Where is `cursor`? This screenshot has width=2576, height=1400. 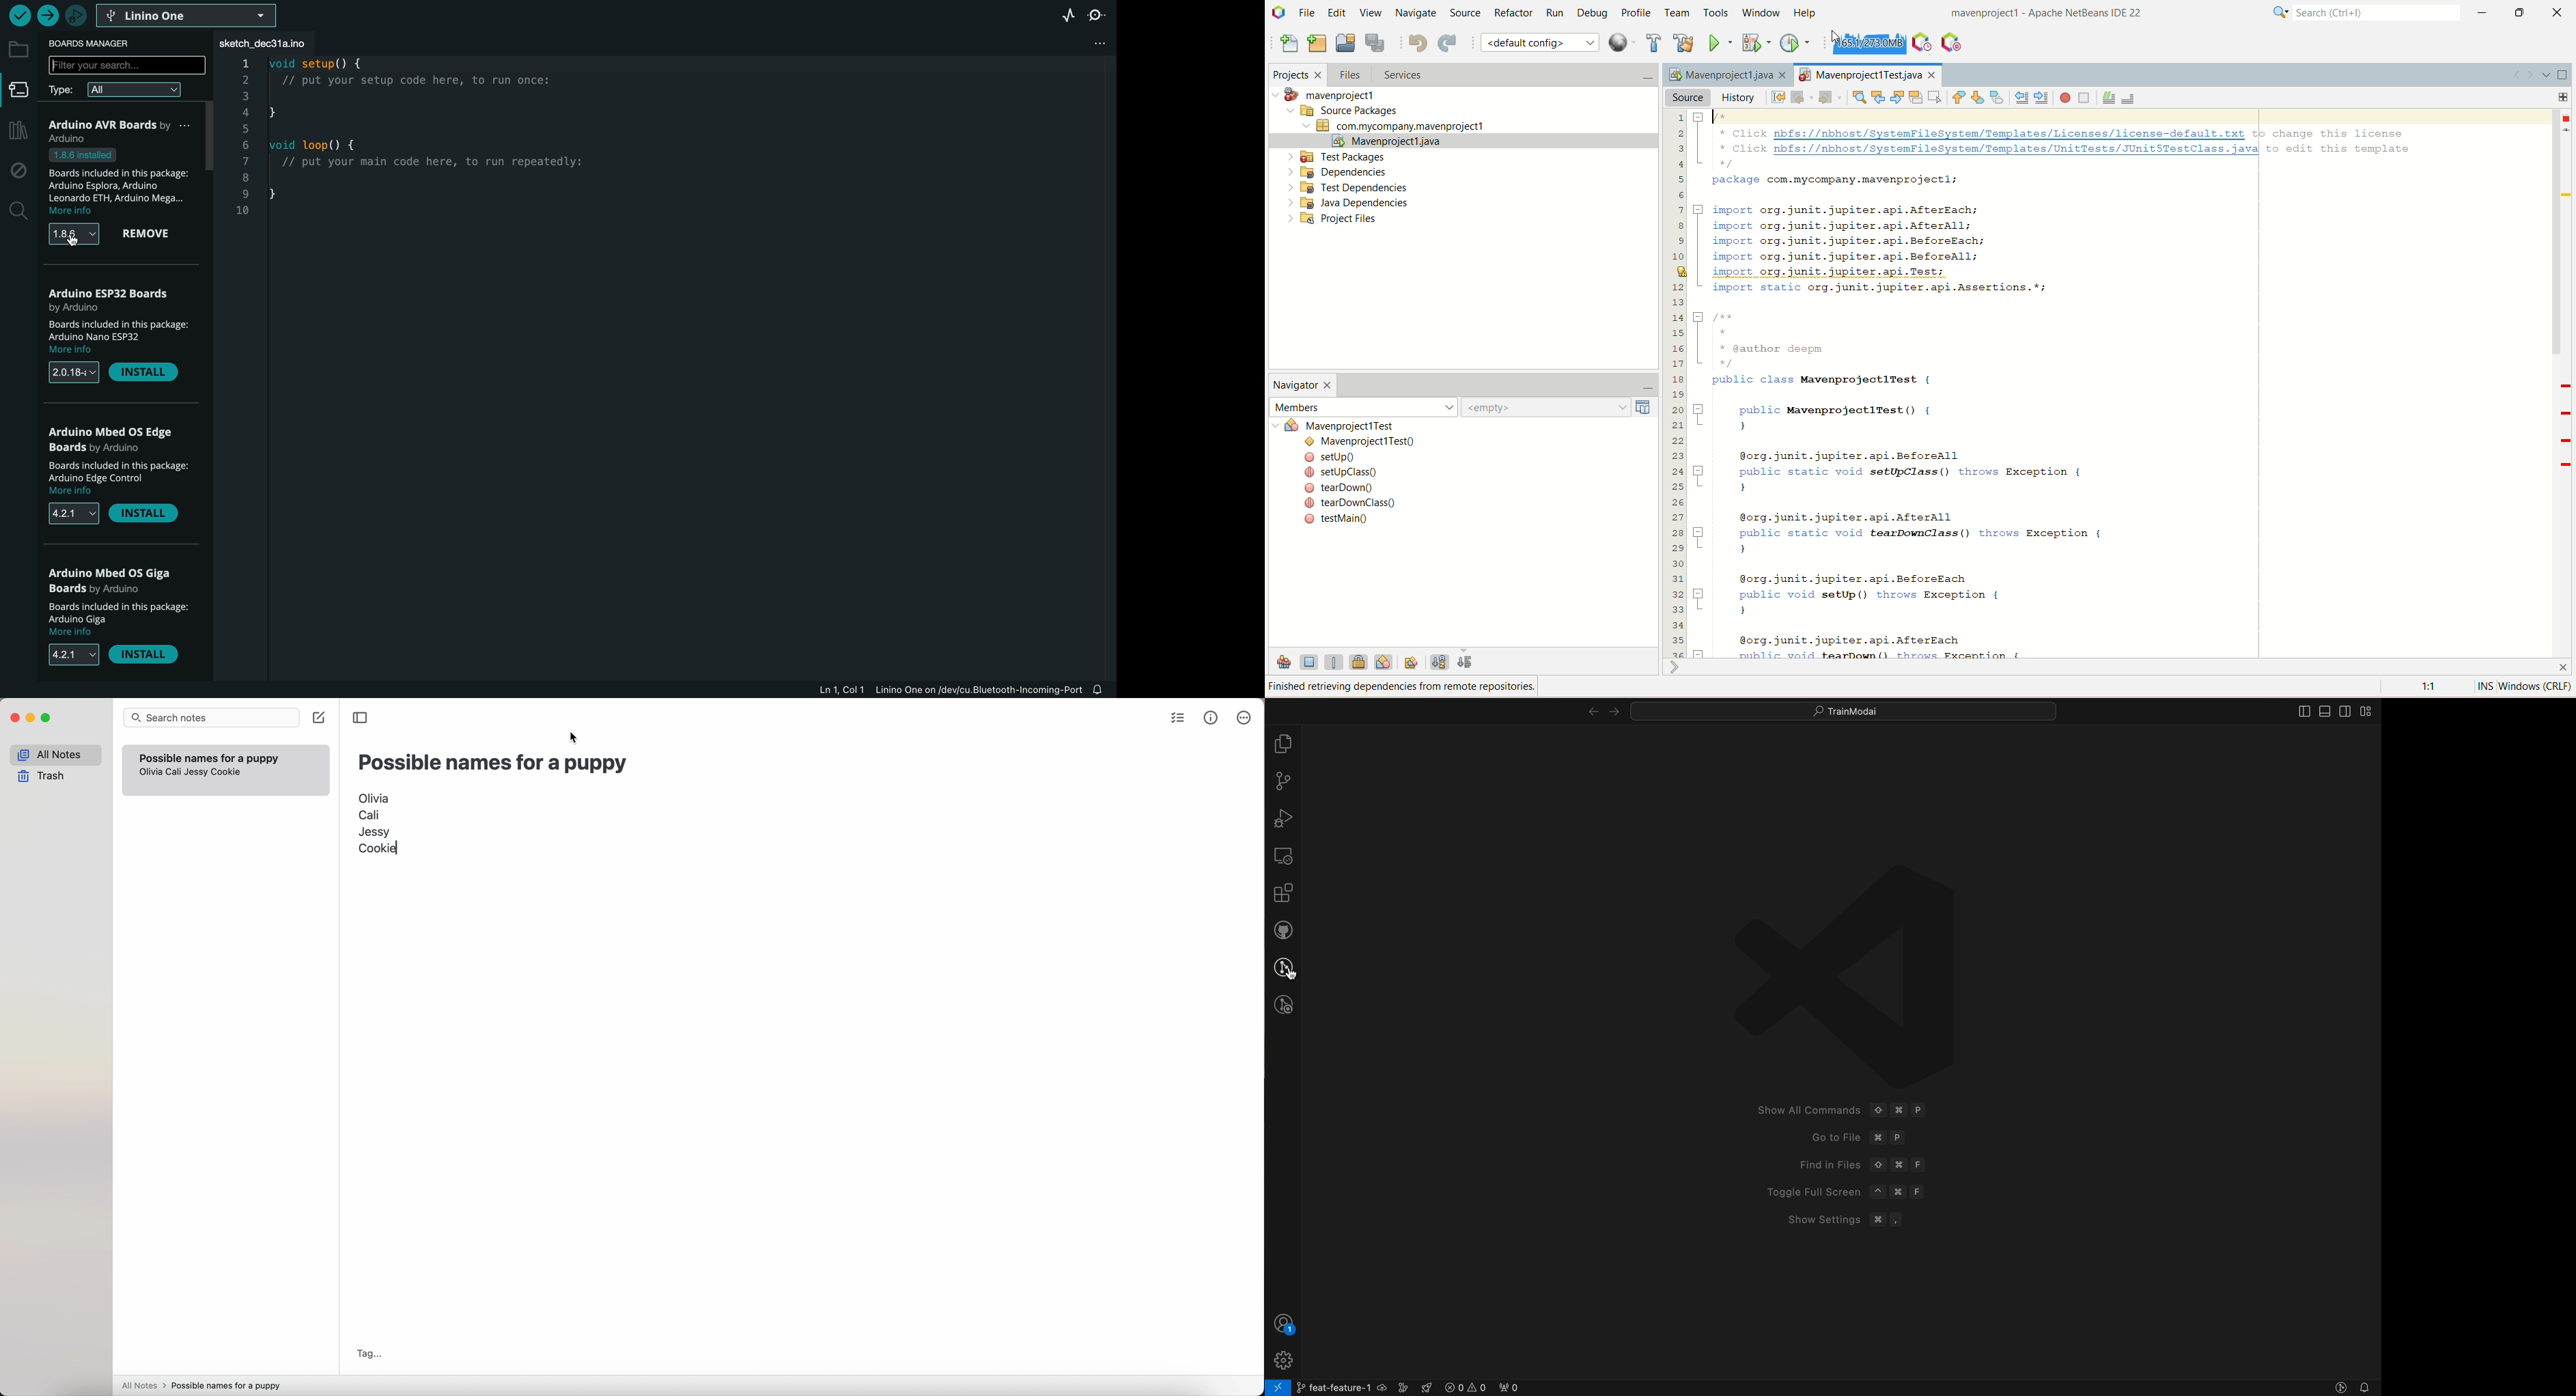 cursor is located at coordinates (1834, 37).